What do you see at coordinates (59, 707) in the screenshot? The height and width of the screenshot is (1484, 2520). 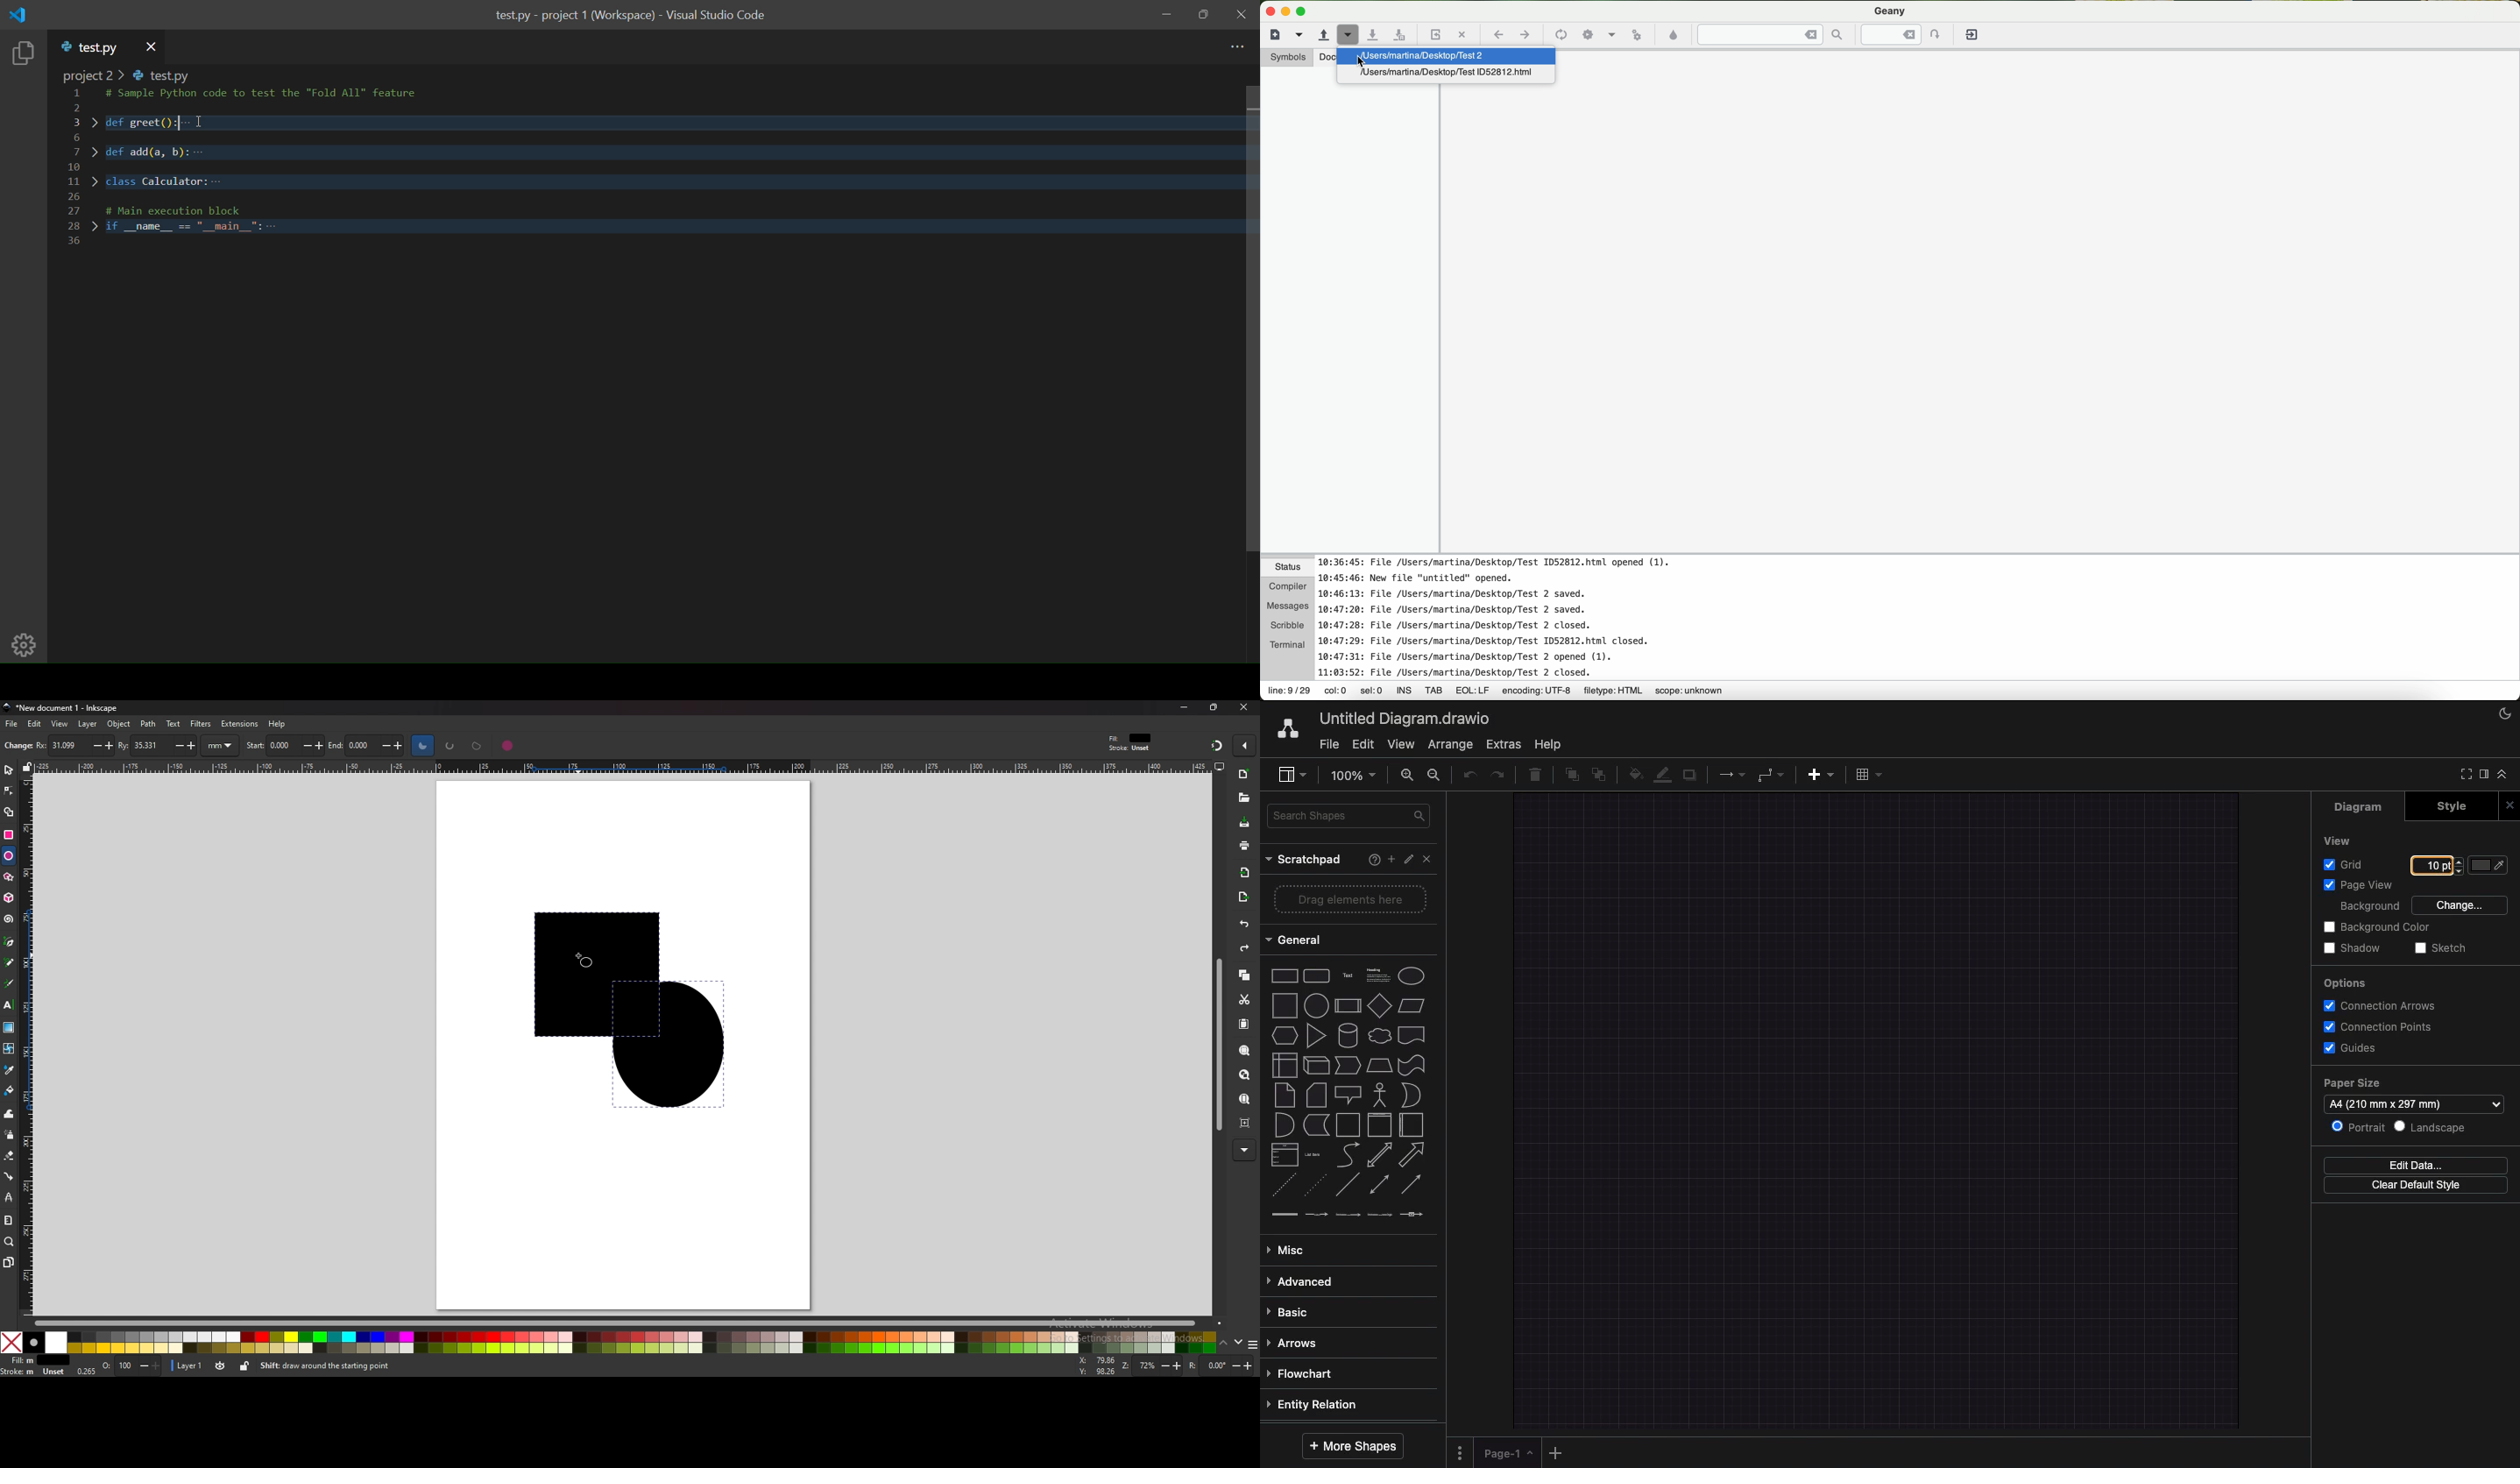 I see `title` at bounding box center [59, 707].